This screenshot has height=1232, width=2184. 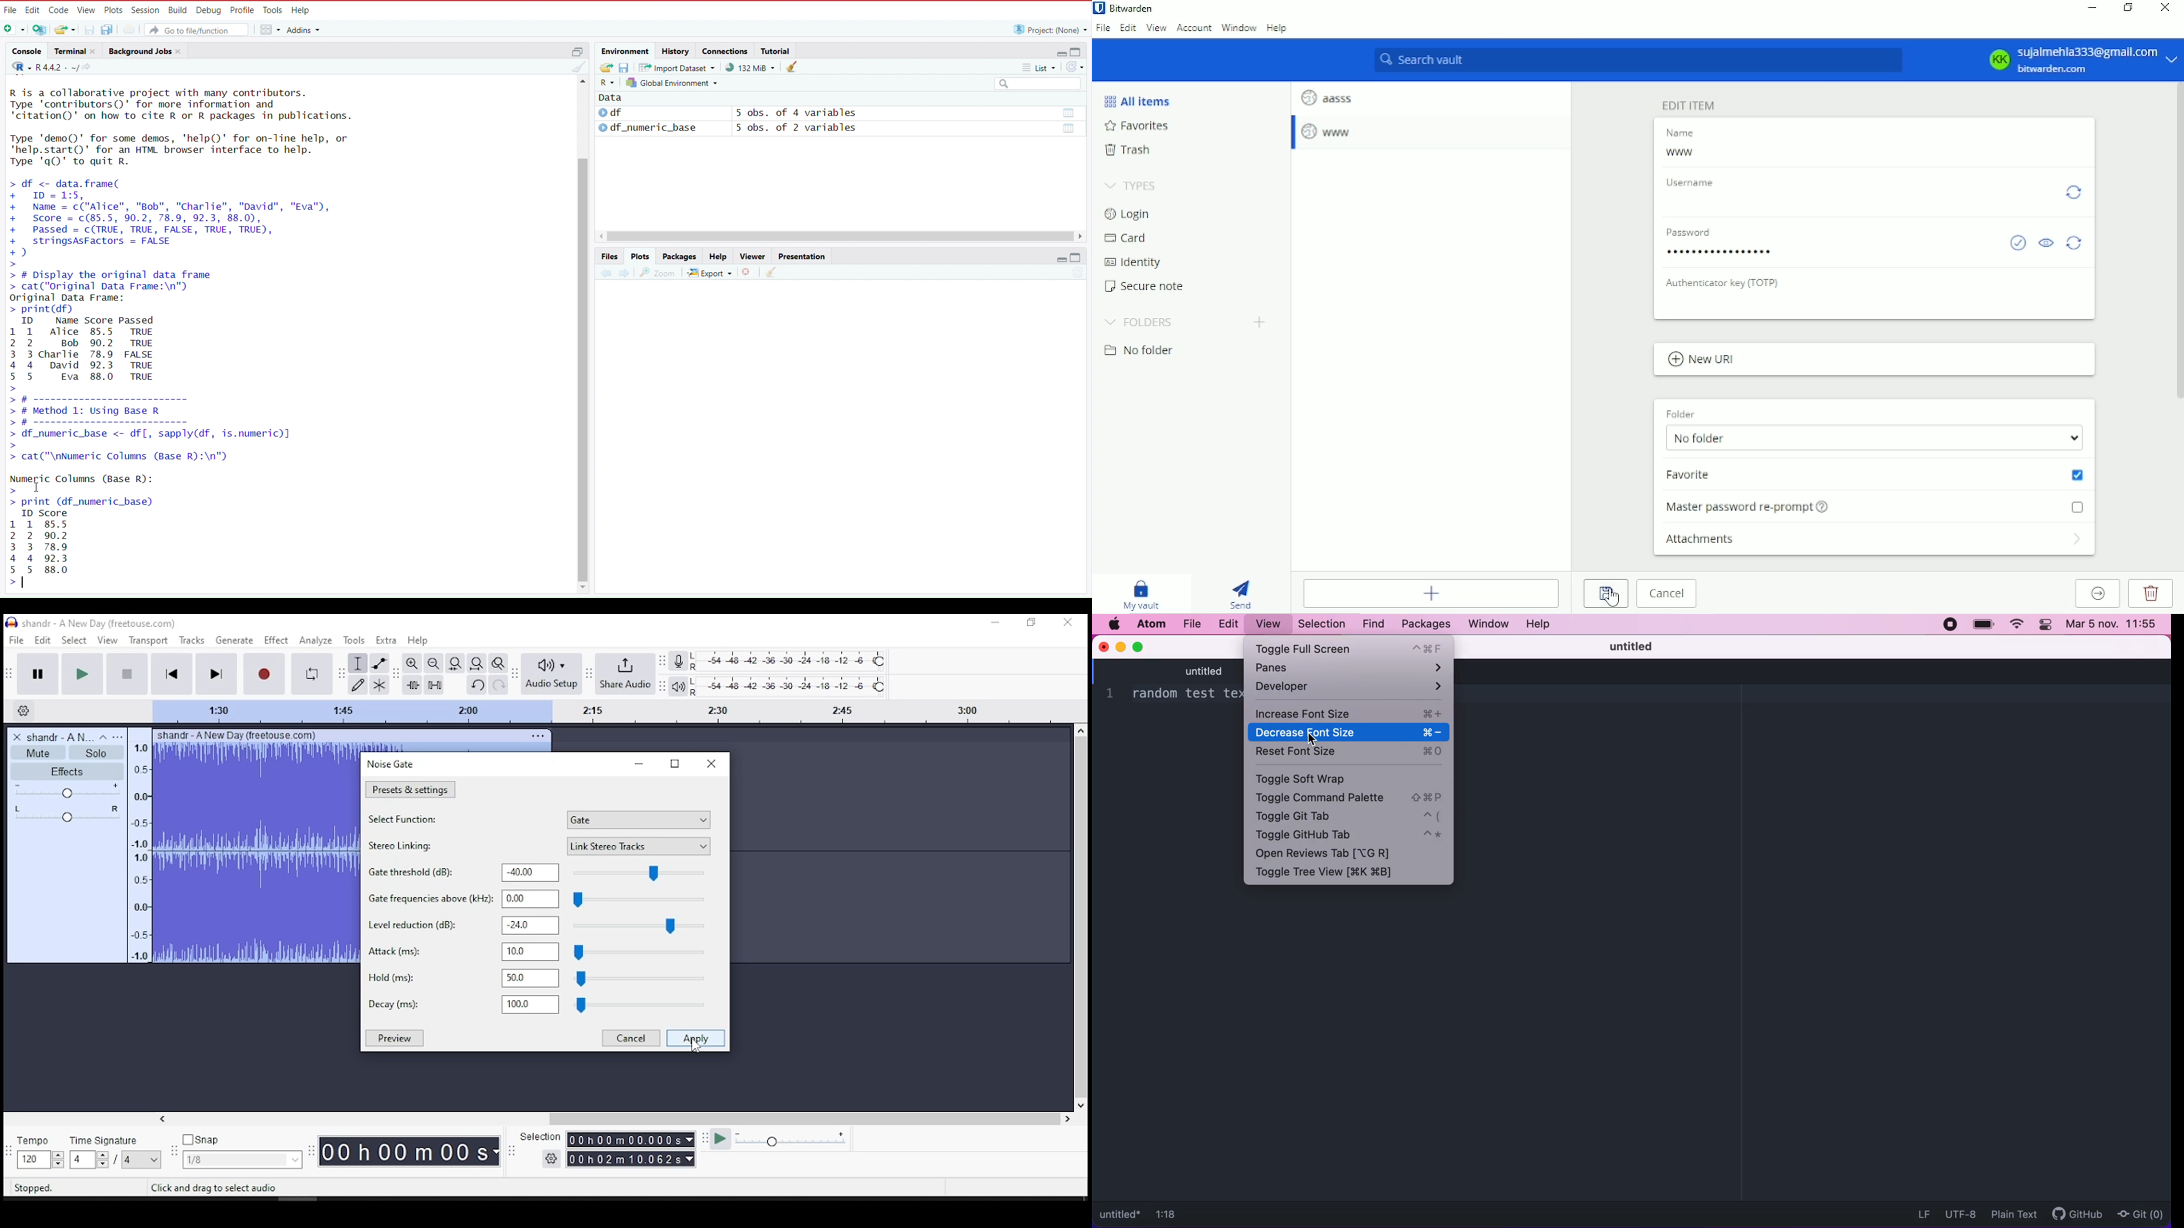 What do you see at coordinates (24, 50) in the screenshot?
I see `console` at bounding box center [24, 50].